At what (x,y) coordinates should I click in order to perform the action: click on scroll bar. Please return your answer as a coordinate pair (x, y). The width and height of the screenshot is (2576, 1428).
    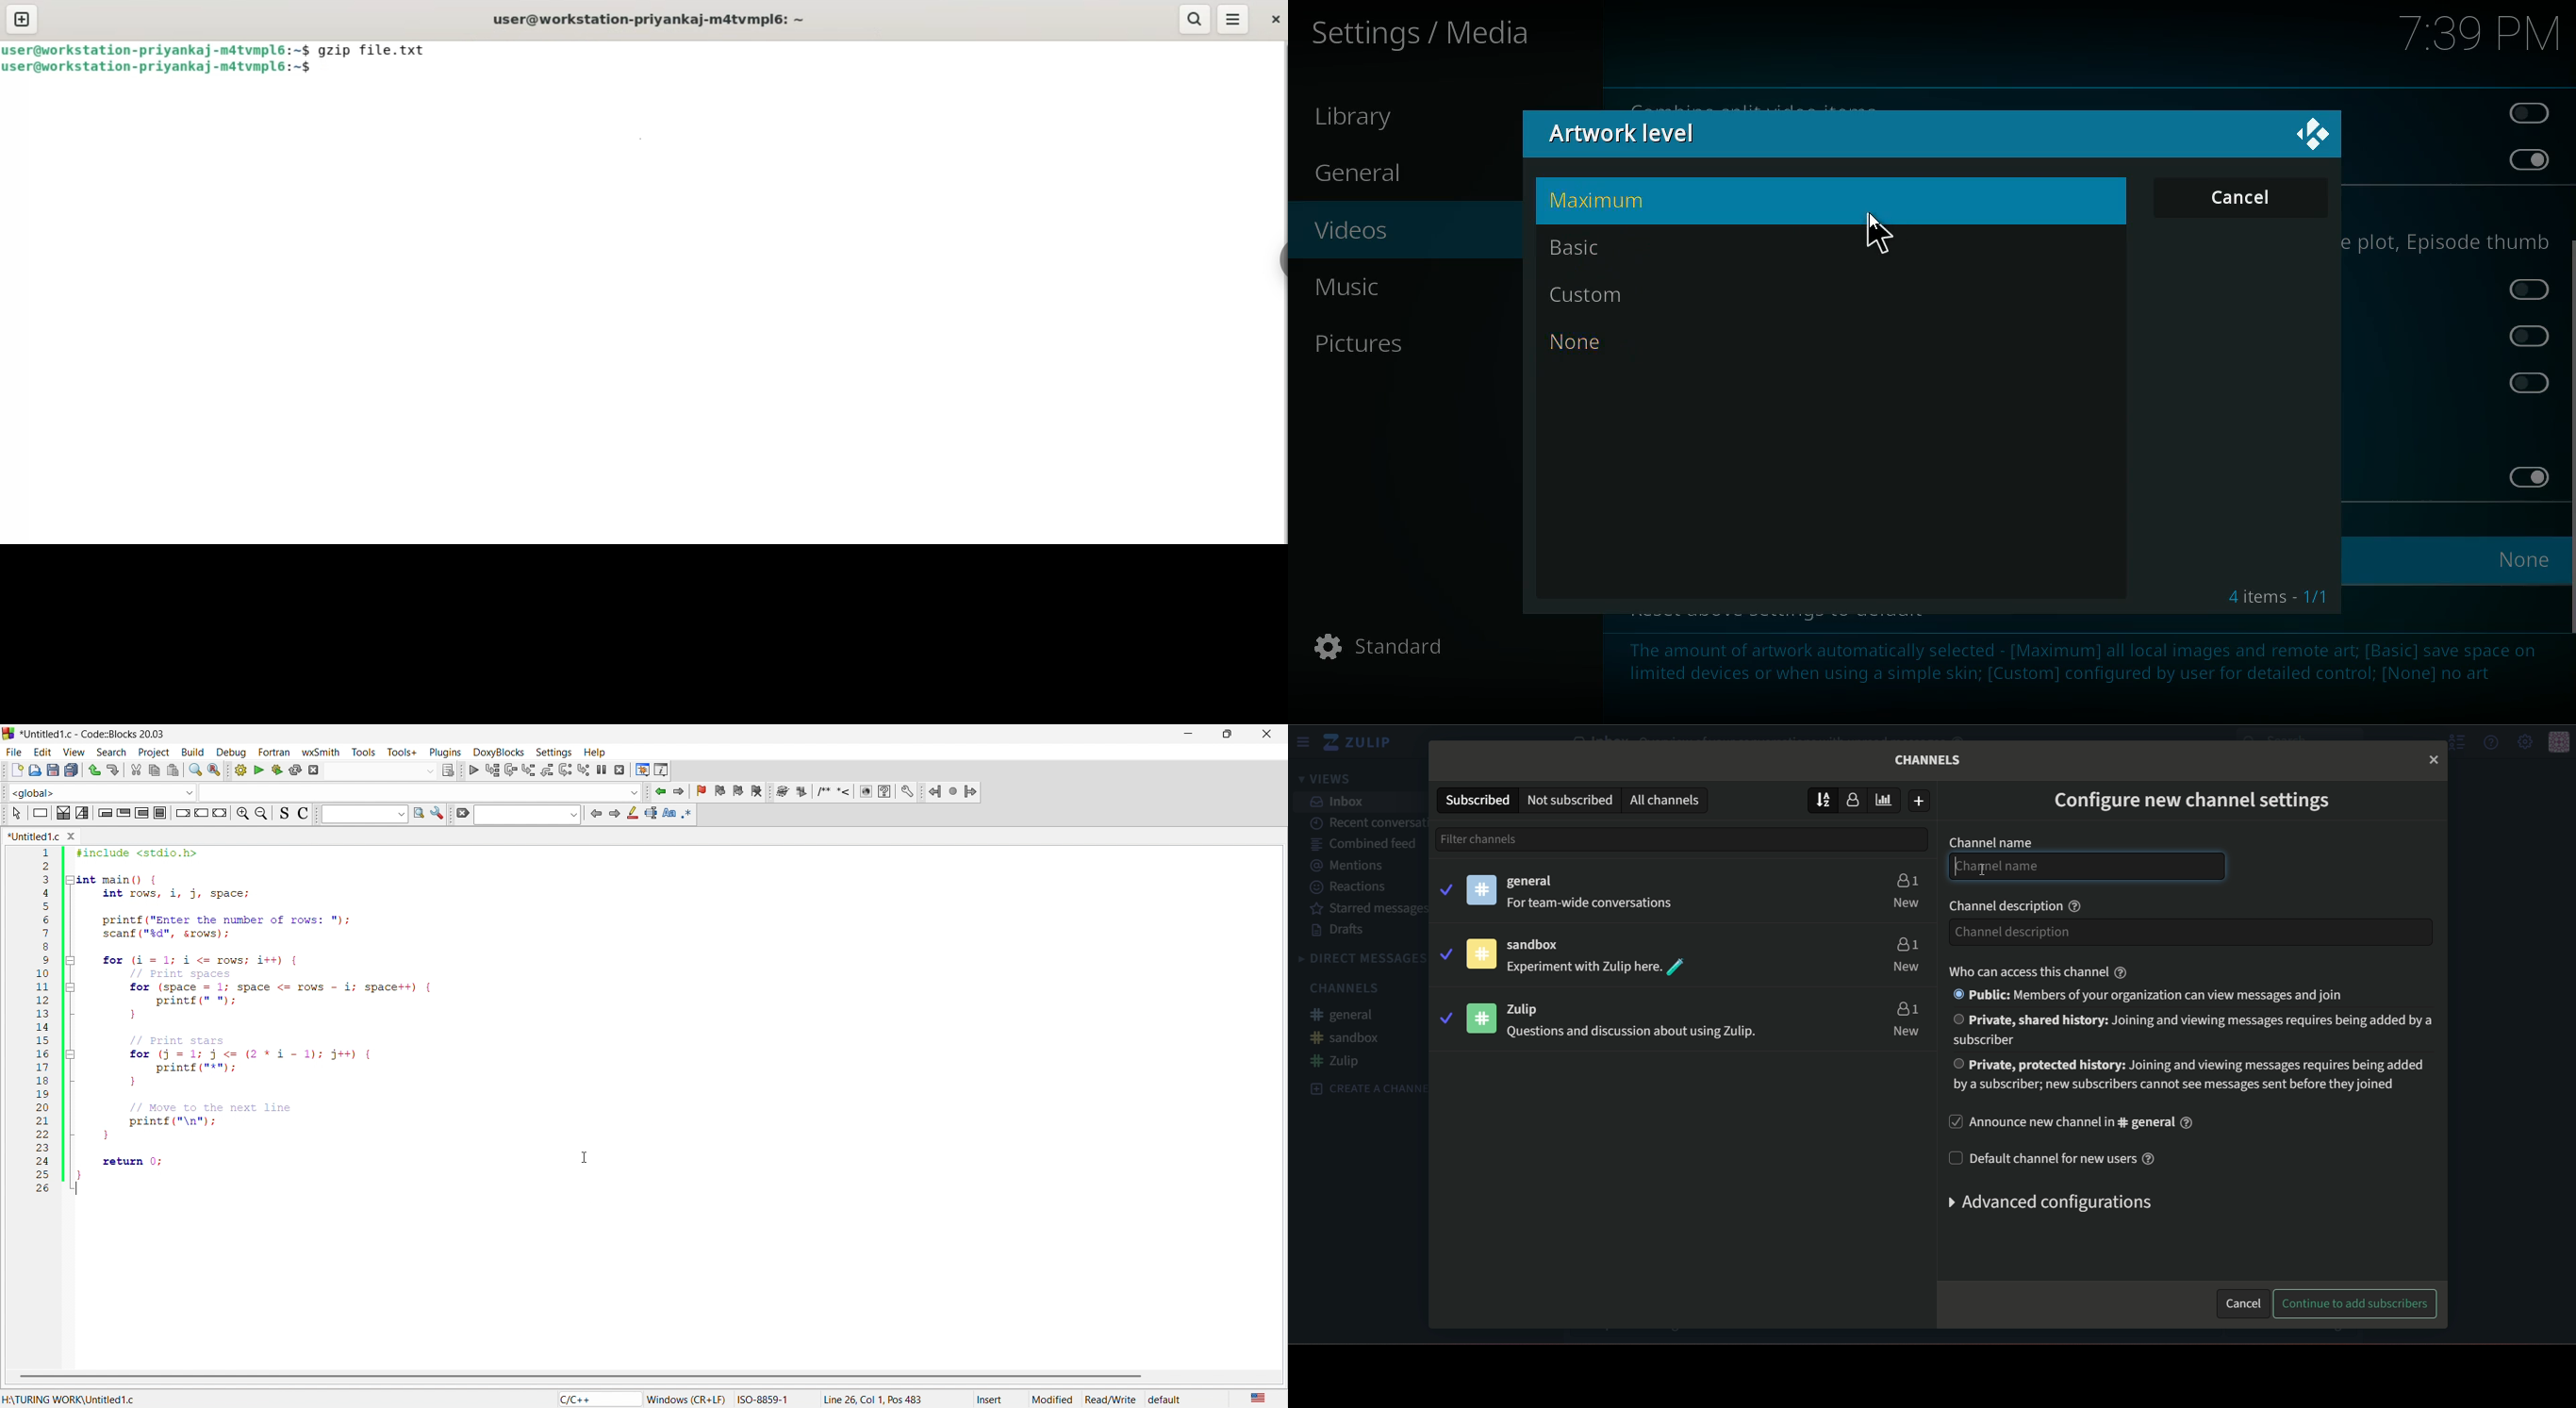
    Looking at the image, I should click on (2569, 435).